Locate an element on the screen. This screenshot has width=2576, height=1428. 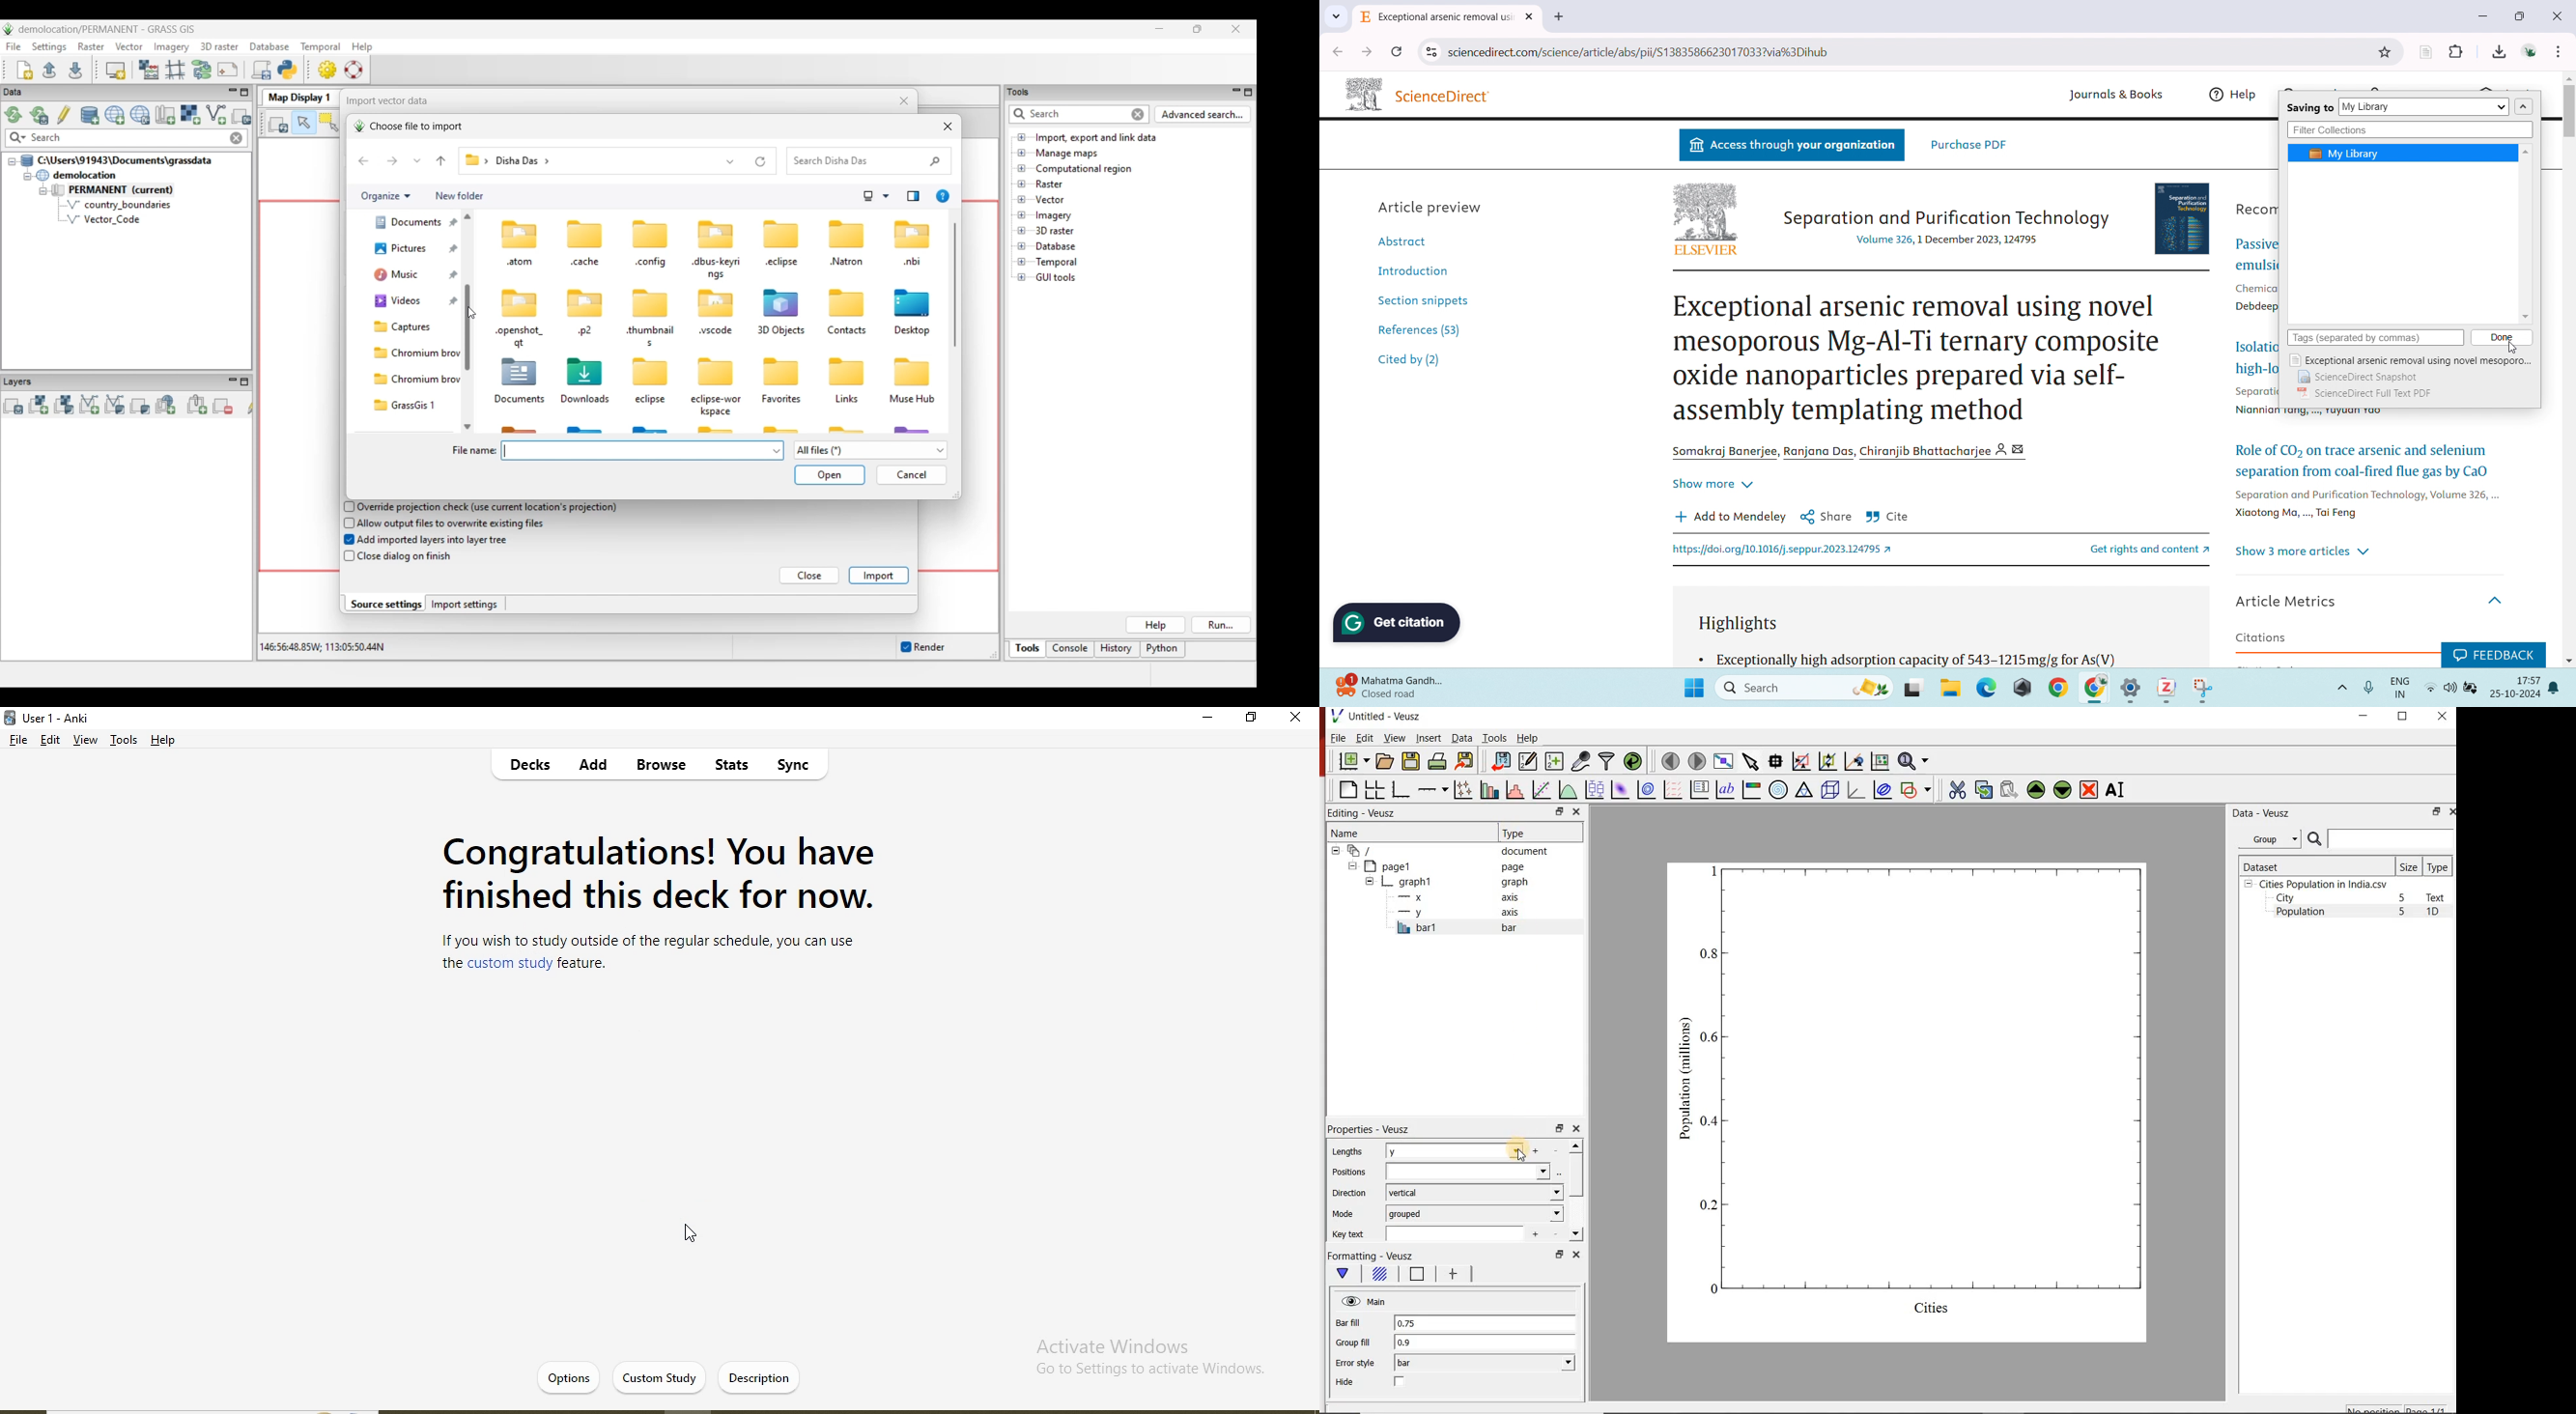
import file is located at coordinates (763, 1376).